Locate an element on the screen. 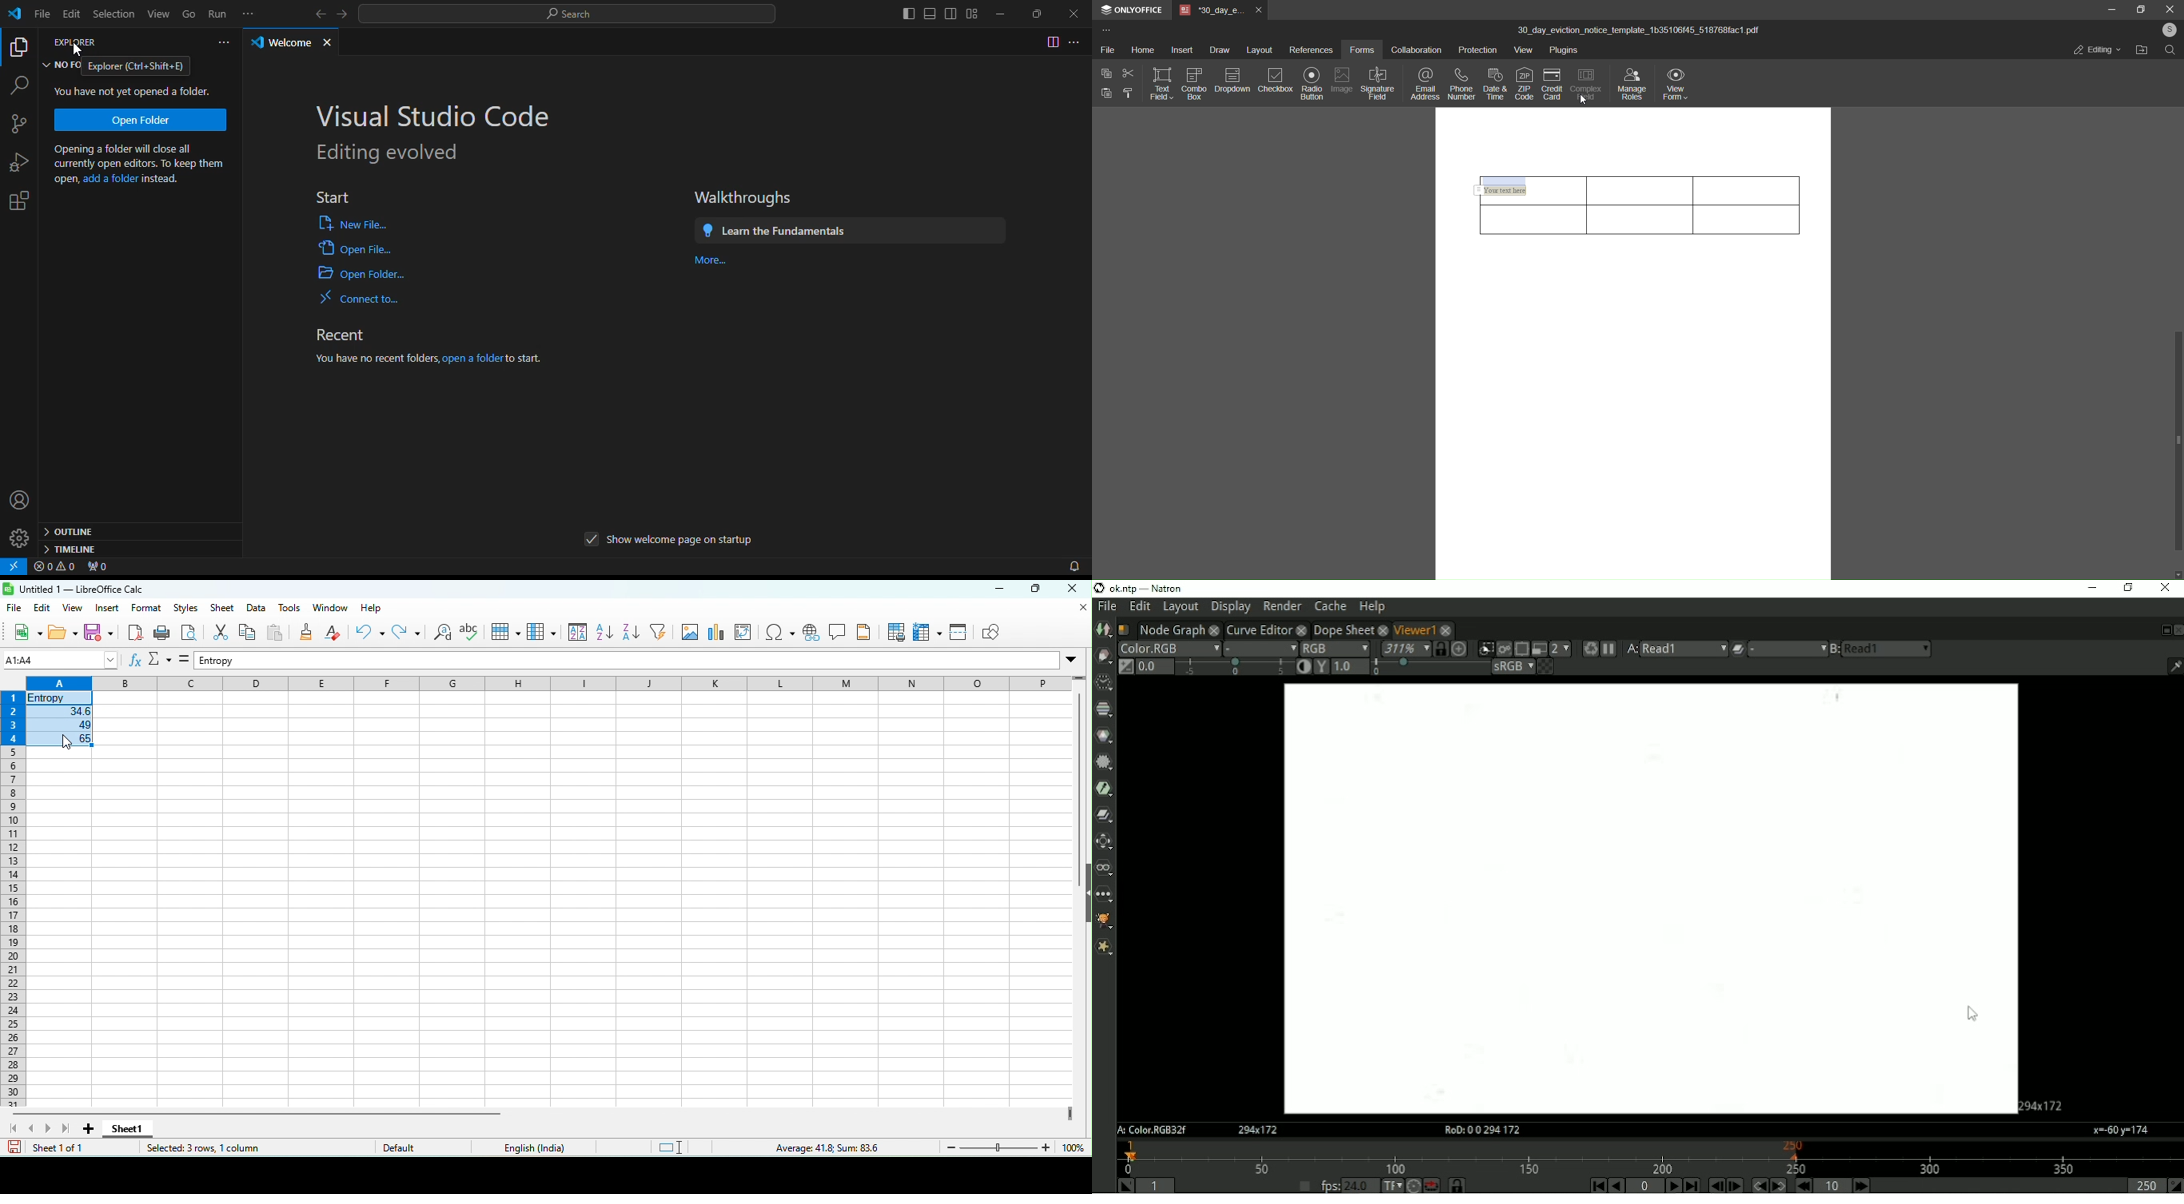 The width and height of the screenshot is (2184, 1204). open file location is located at coordinates (2140, 51).